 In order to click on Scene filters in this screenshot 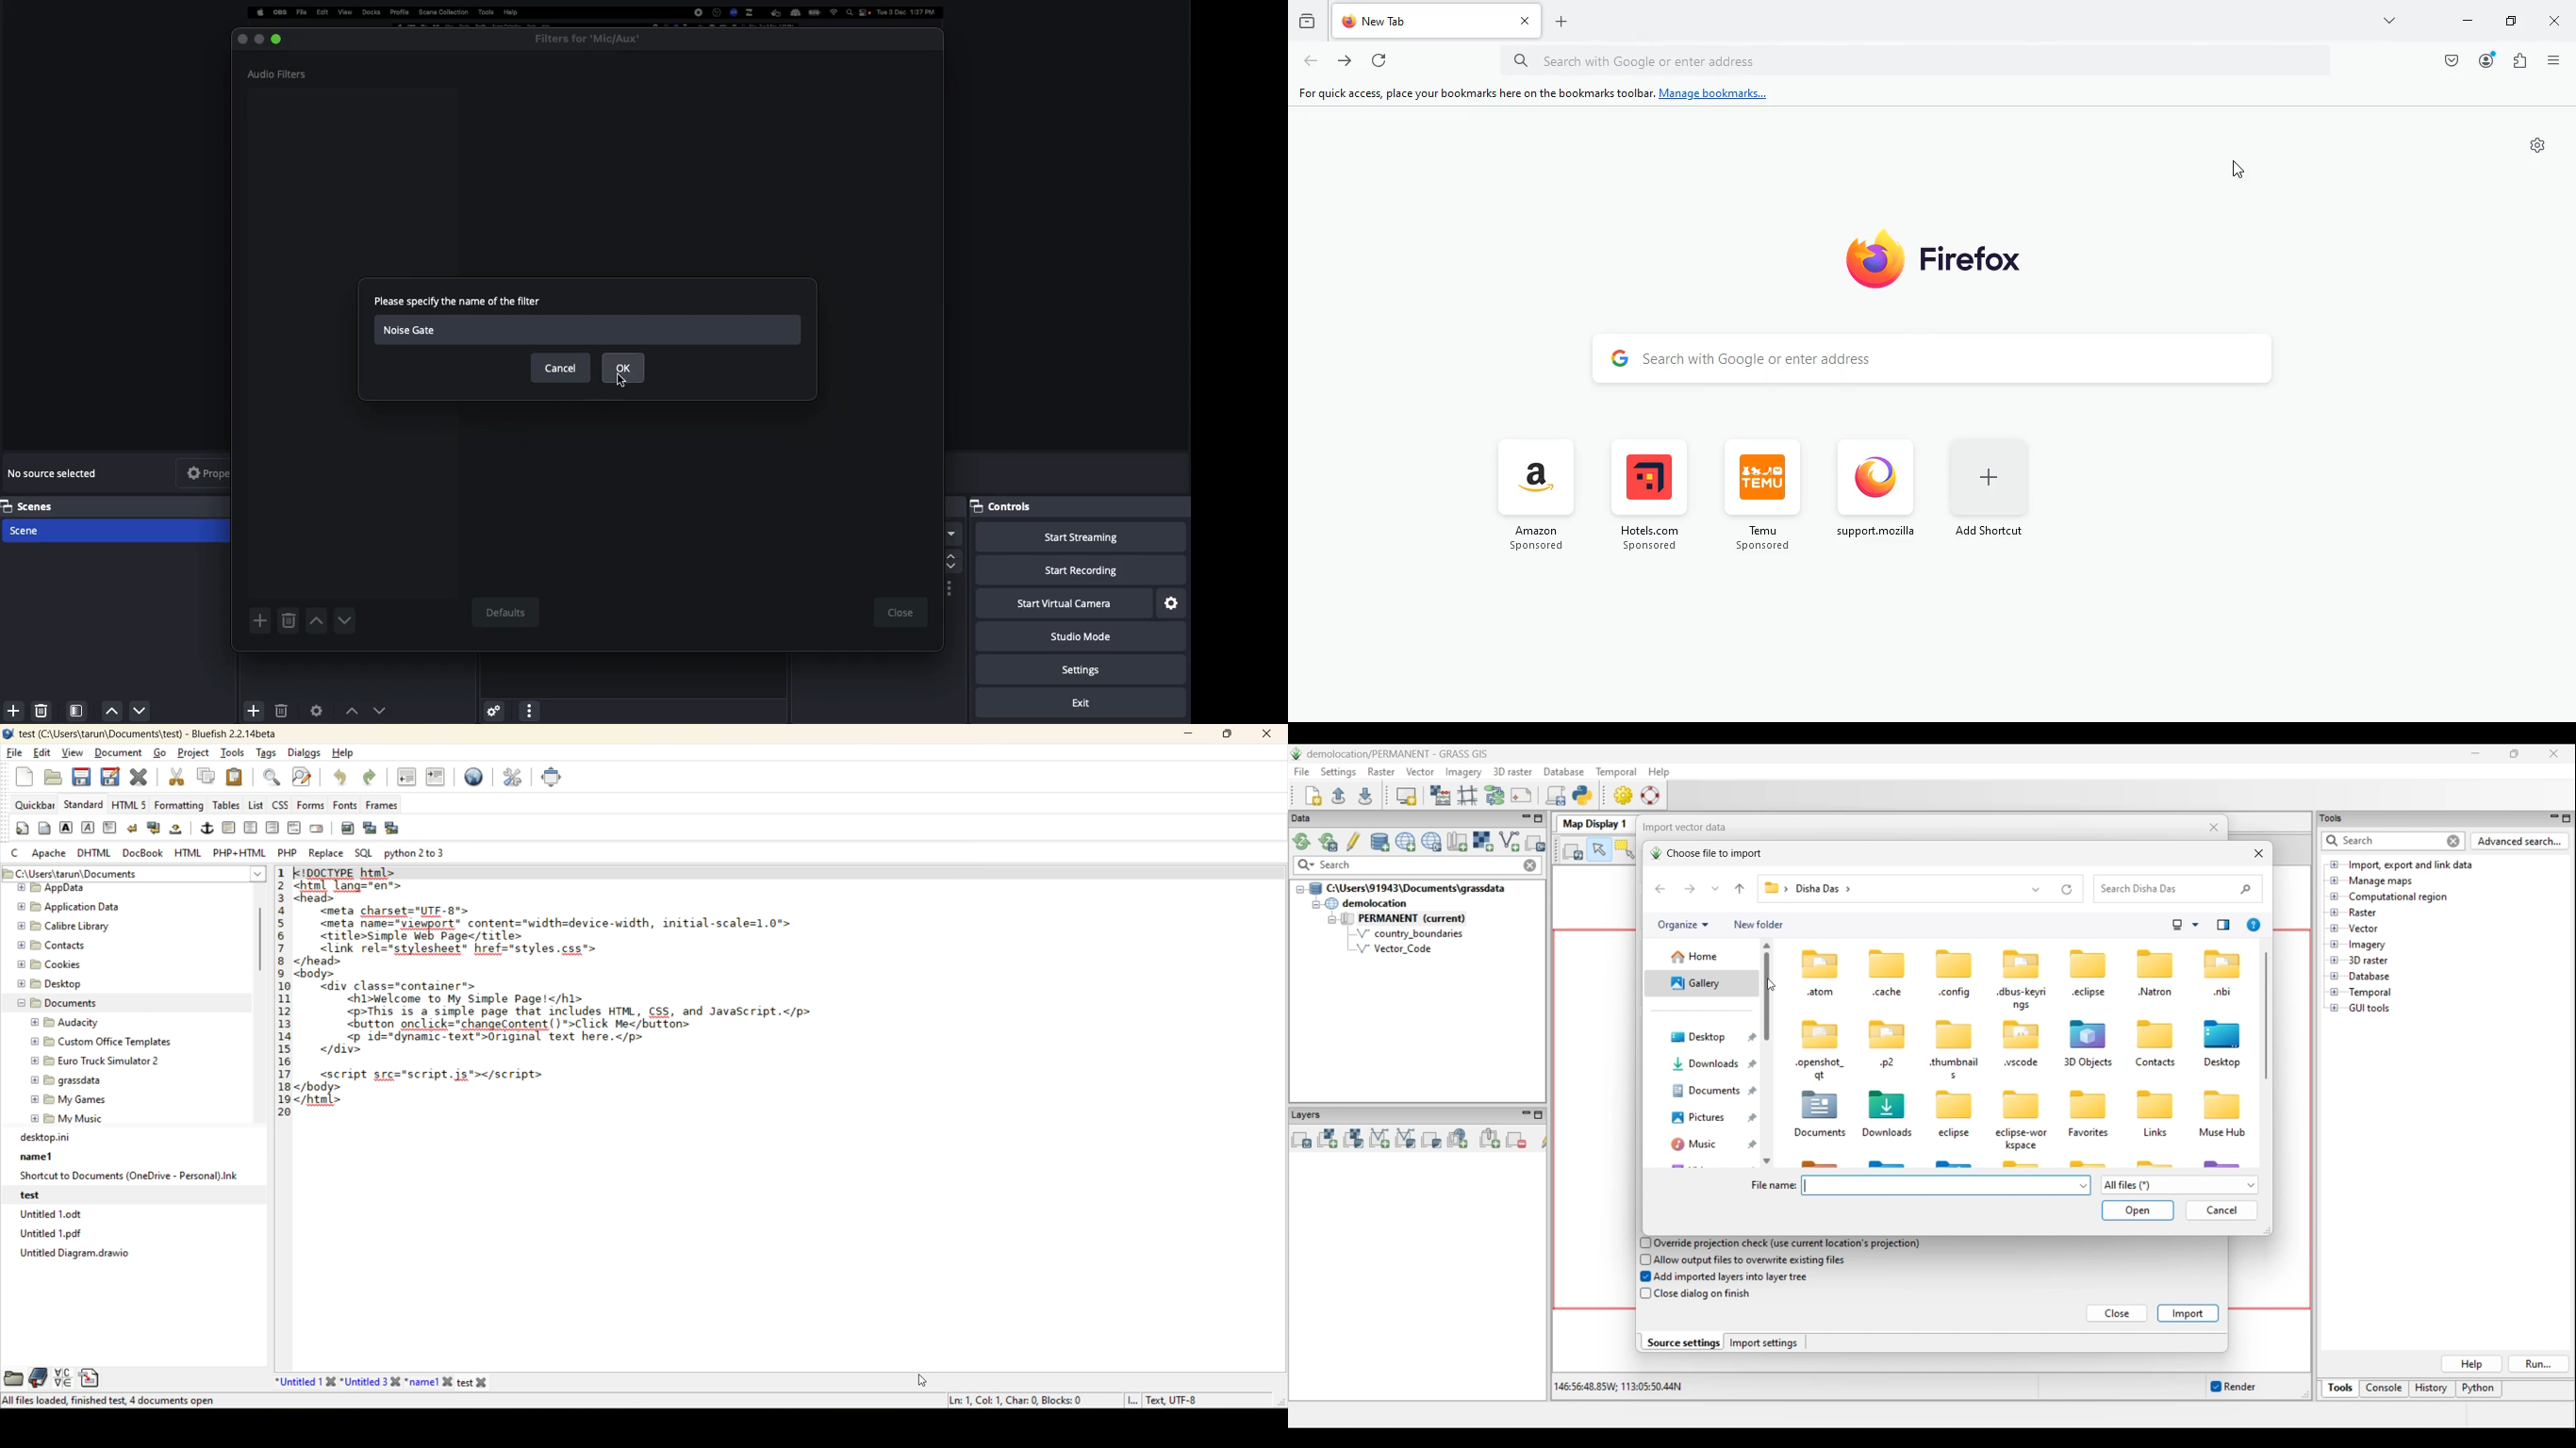, I will do `click(77, 707)`.